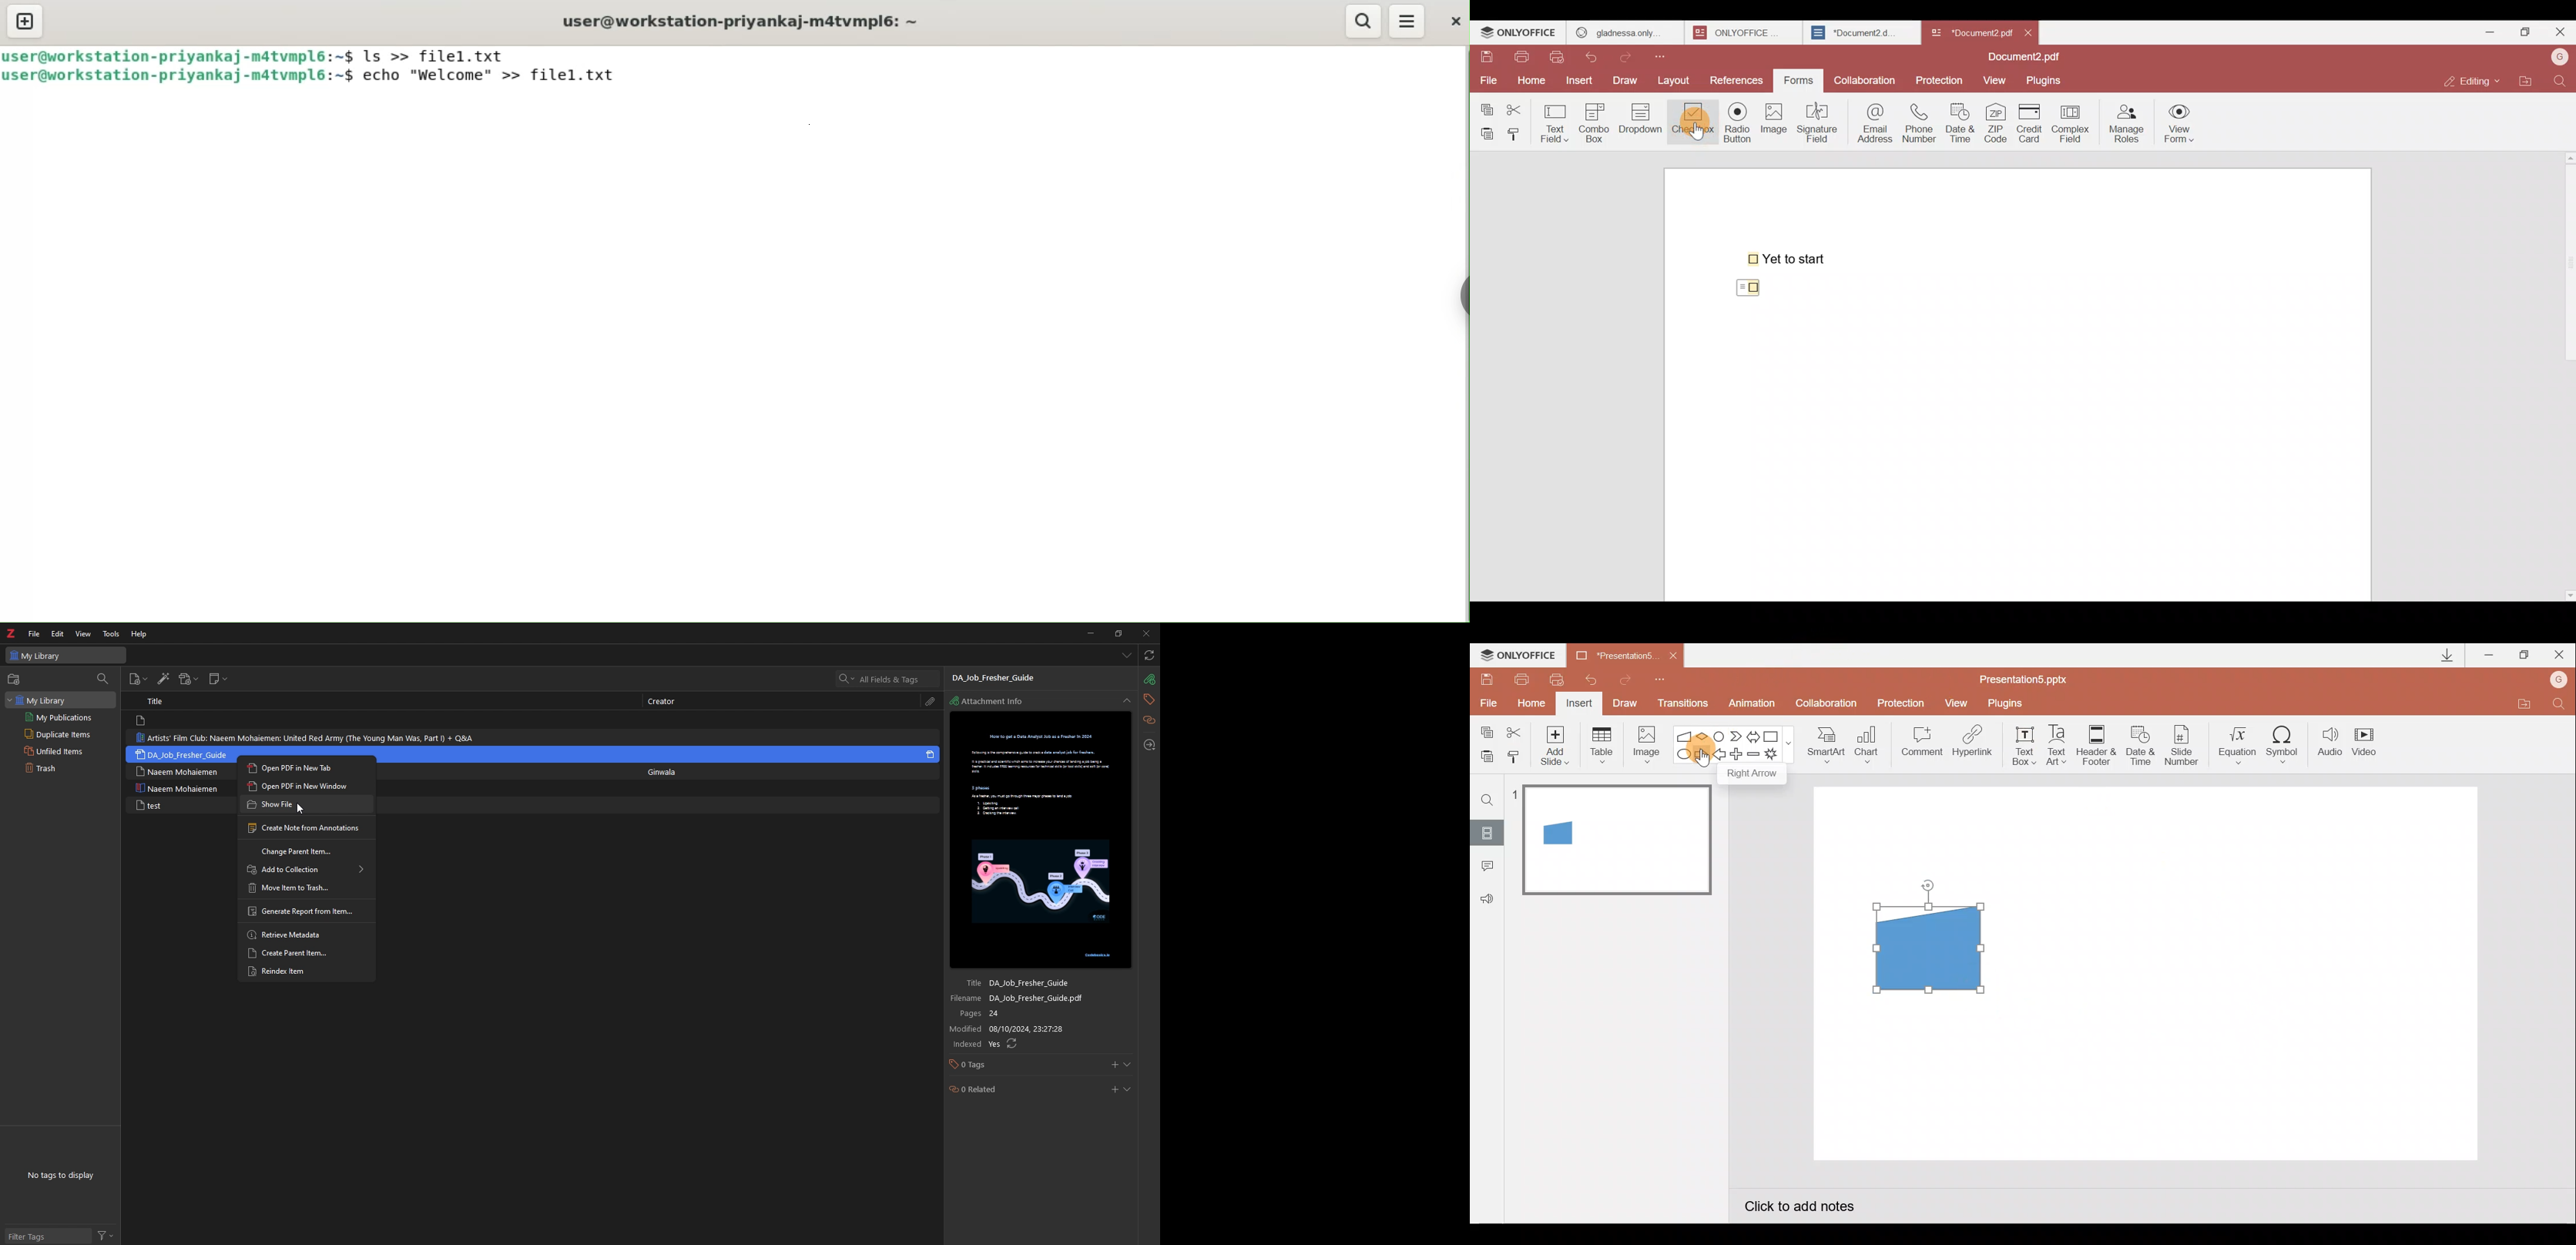 The width and height of the screenshot is (2576, 1260). Describe the element at coordinates (1720, 756) in the screenshot. I see `Left arrow` at that location.